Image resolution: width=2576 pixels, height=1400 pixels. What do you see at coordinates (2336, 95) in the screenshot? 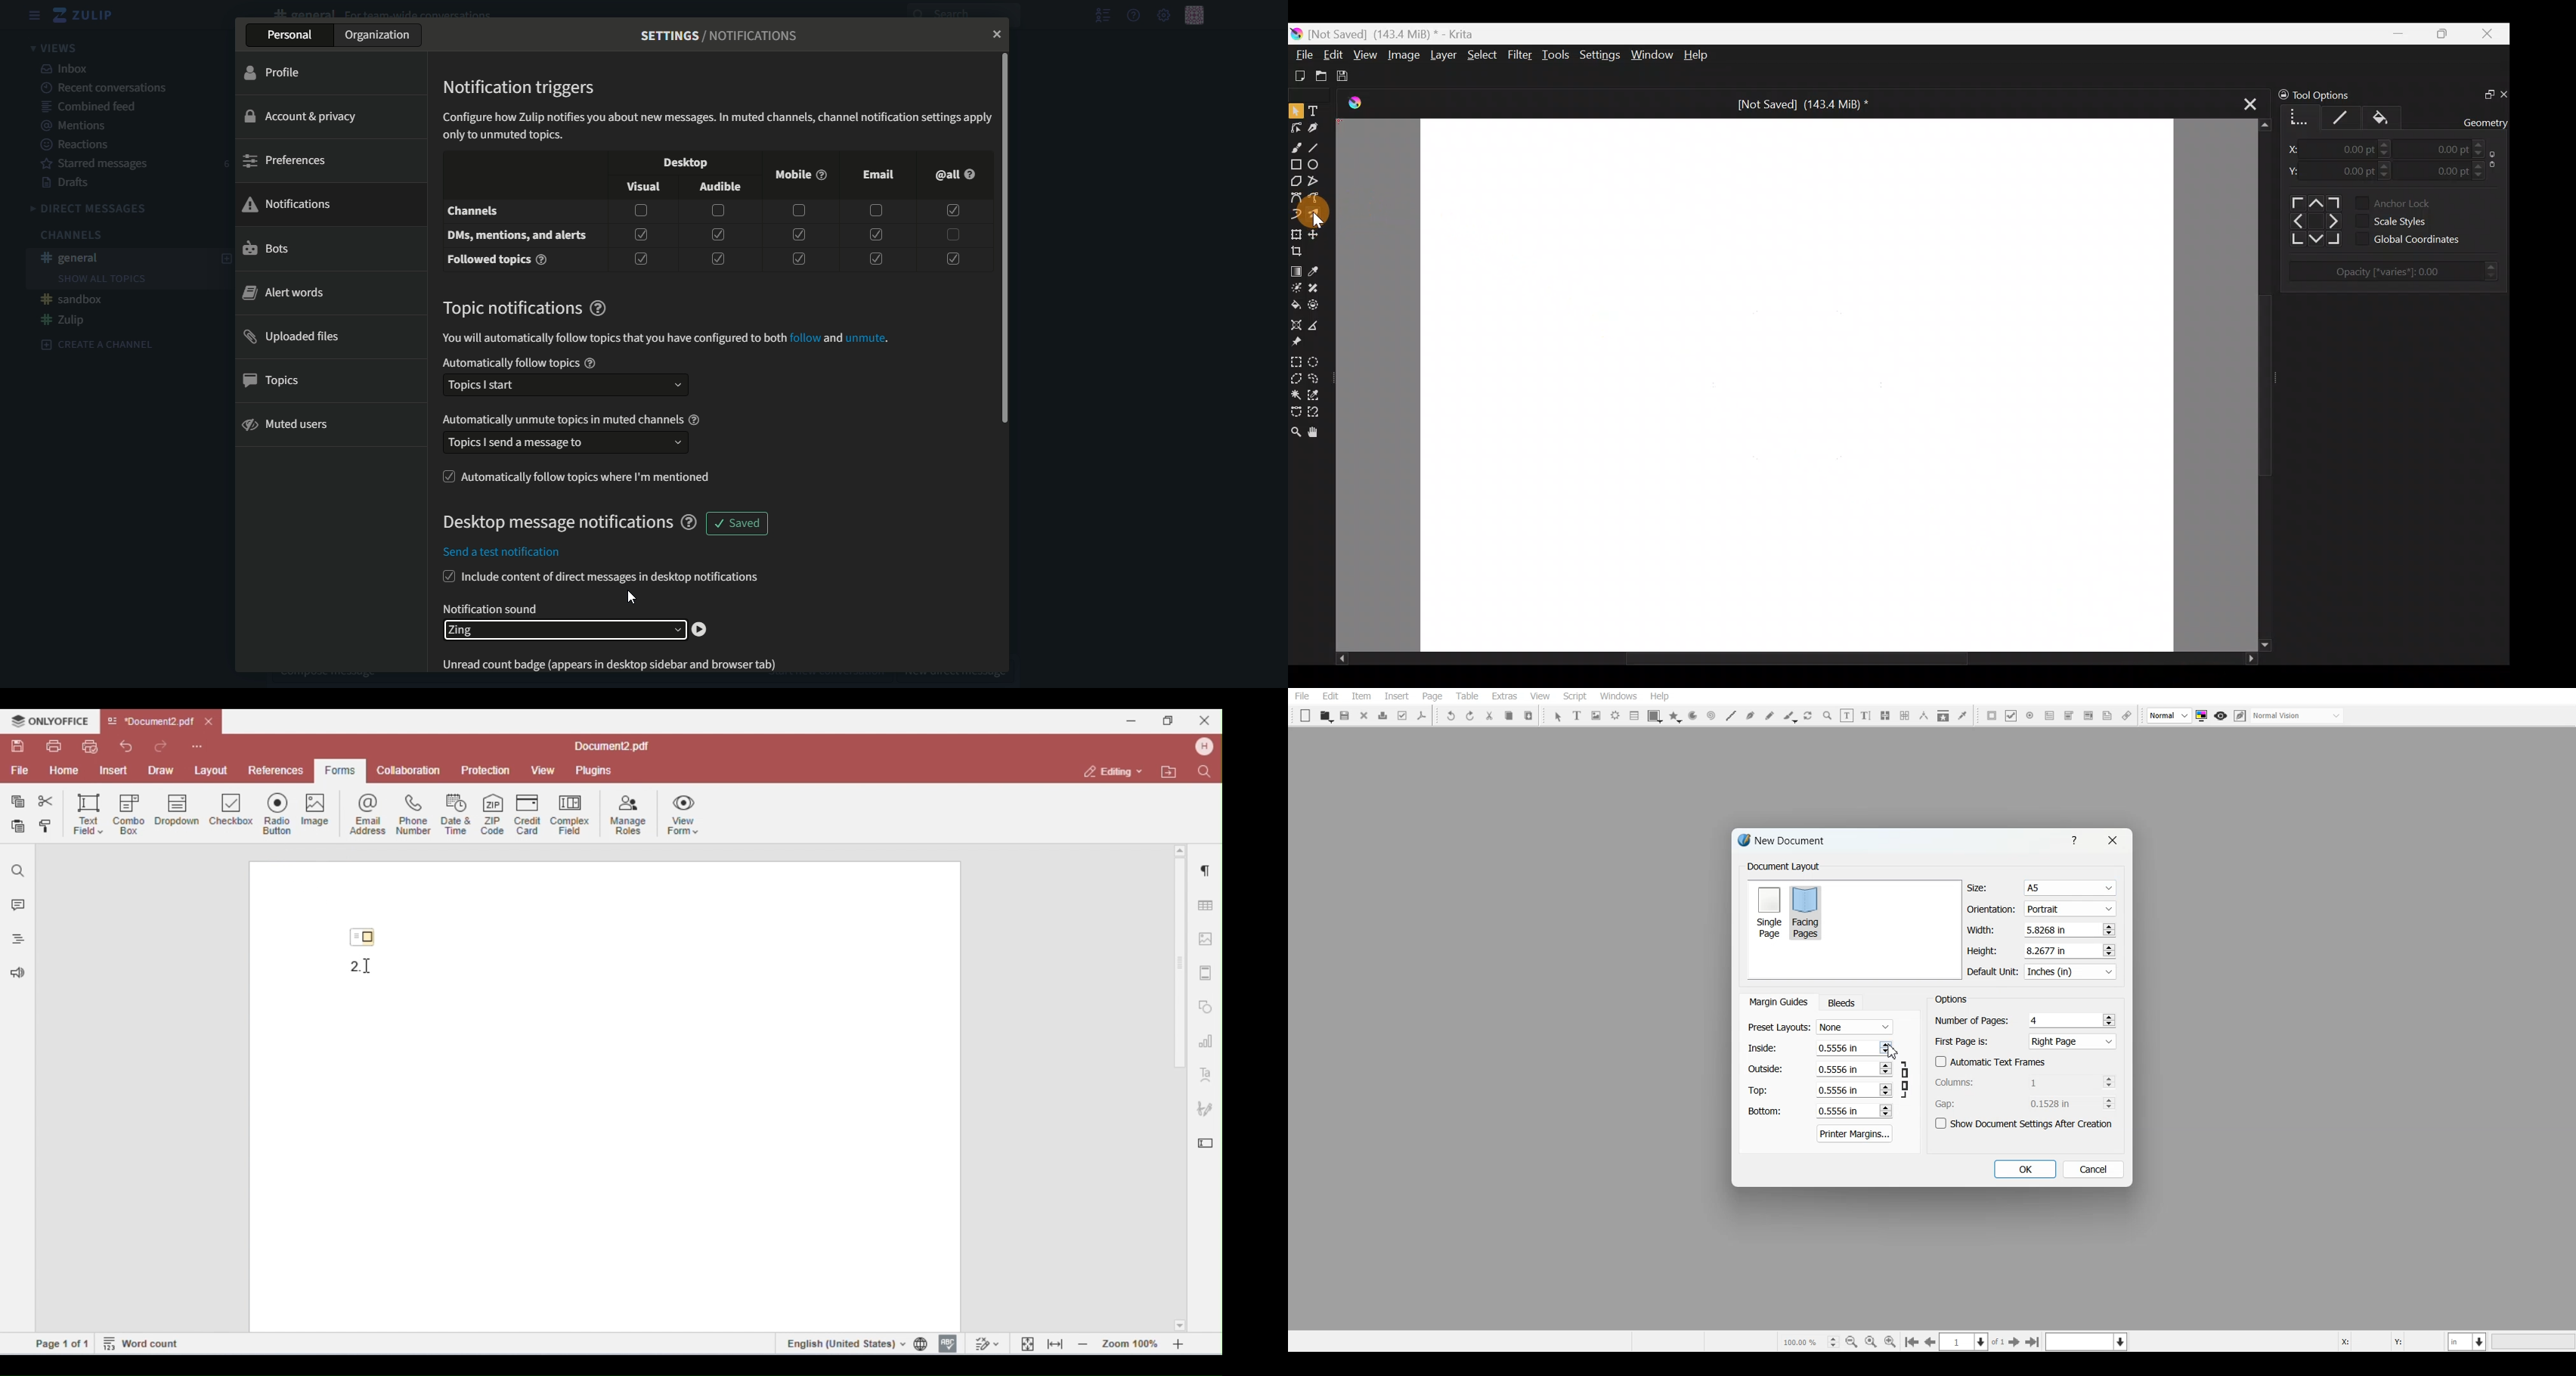
I see `Tool options` at bounding box center [2336, 95].